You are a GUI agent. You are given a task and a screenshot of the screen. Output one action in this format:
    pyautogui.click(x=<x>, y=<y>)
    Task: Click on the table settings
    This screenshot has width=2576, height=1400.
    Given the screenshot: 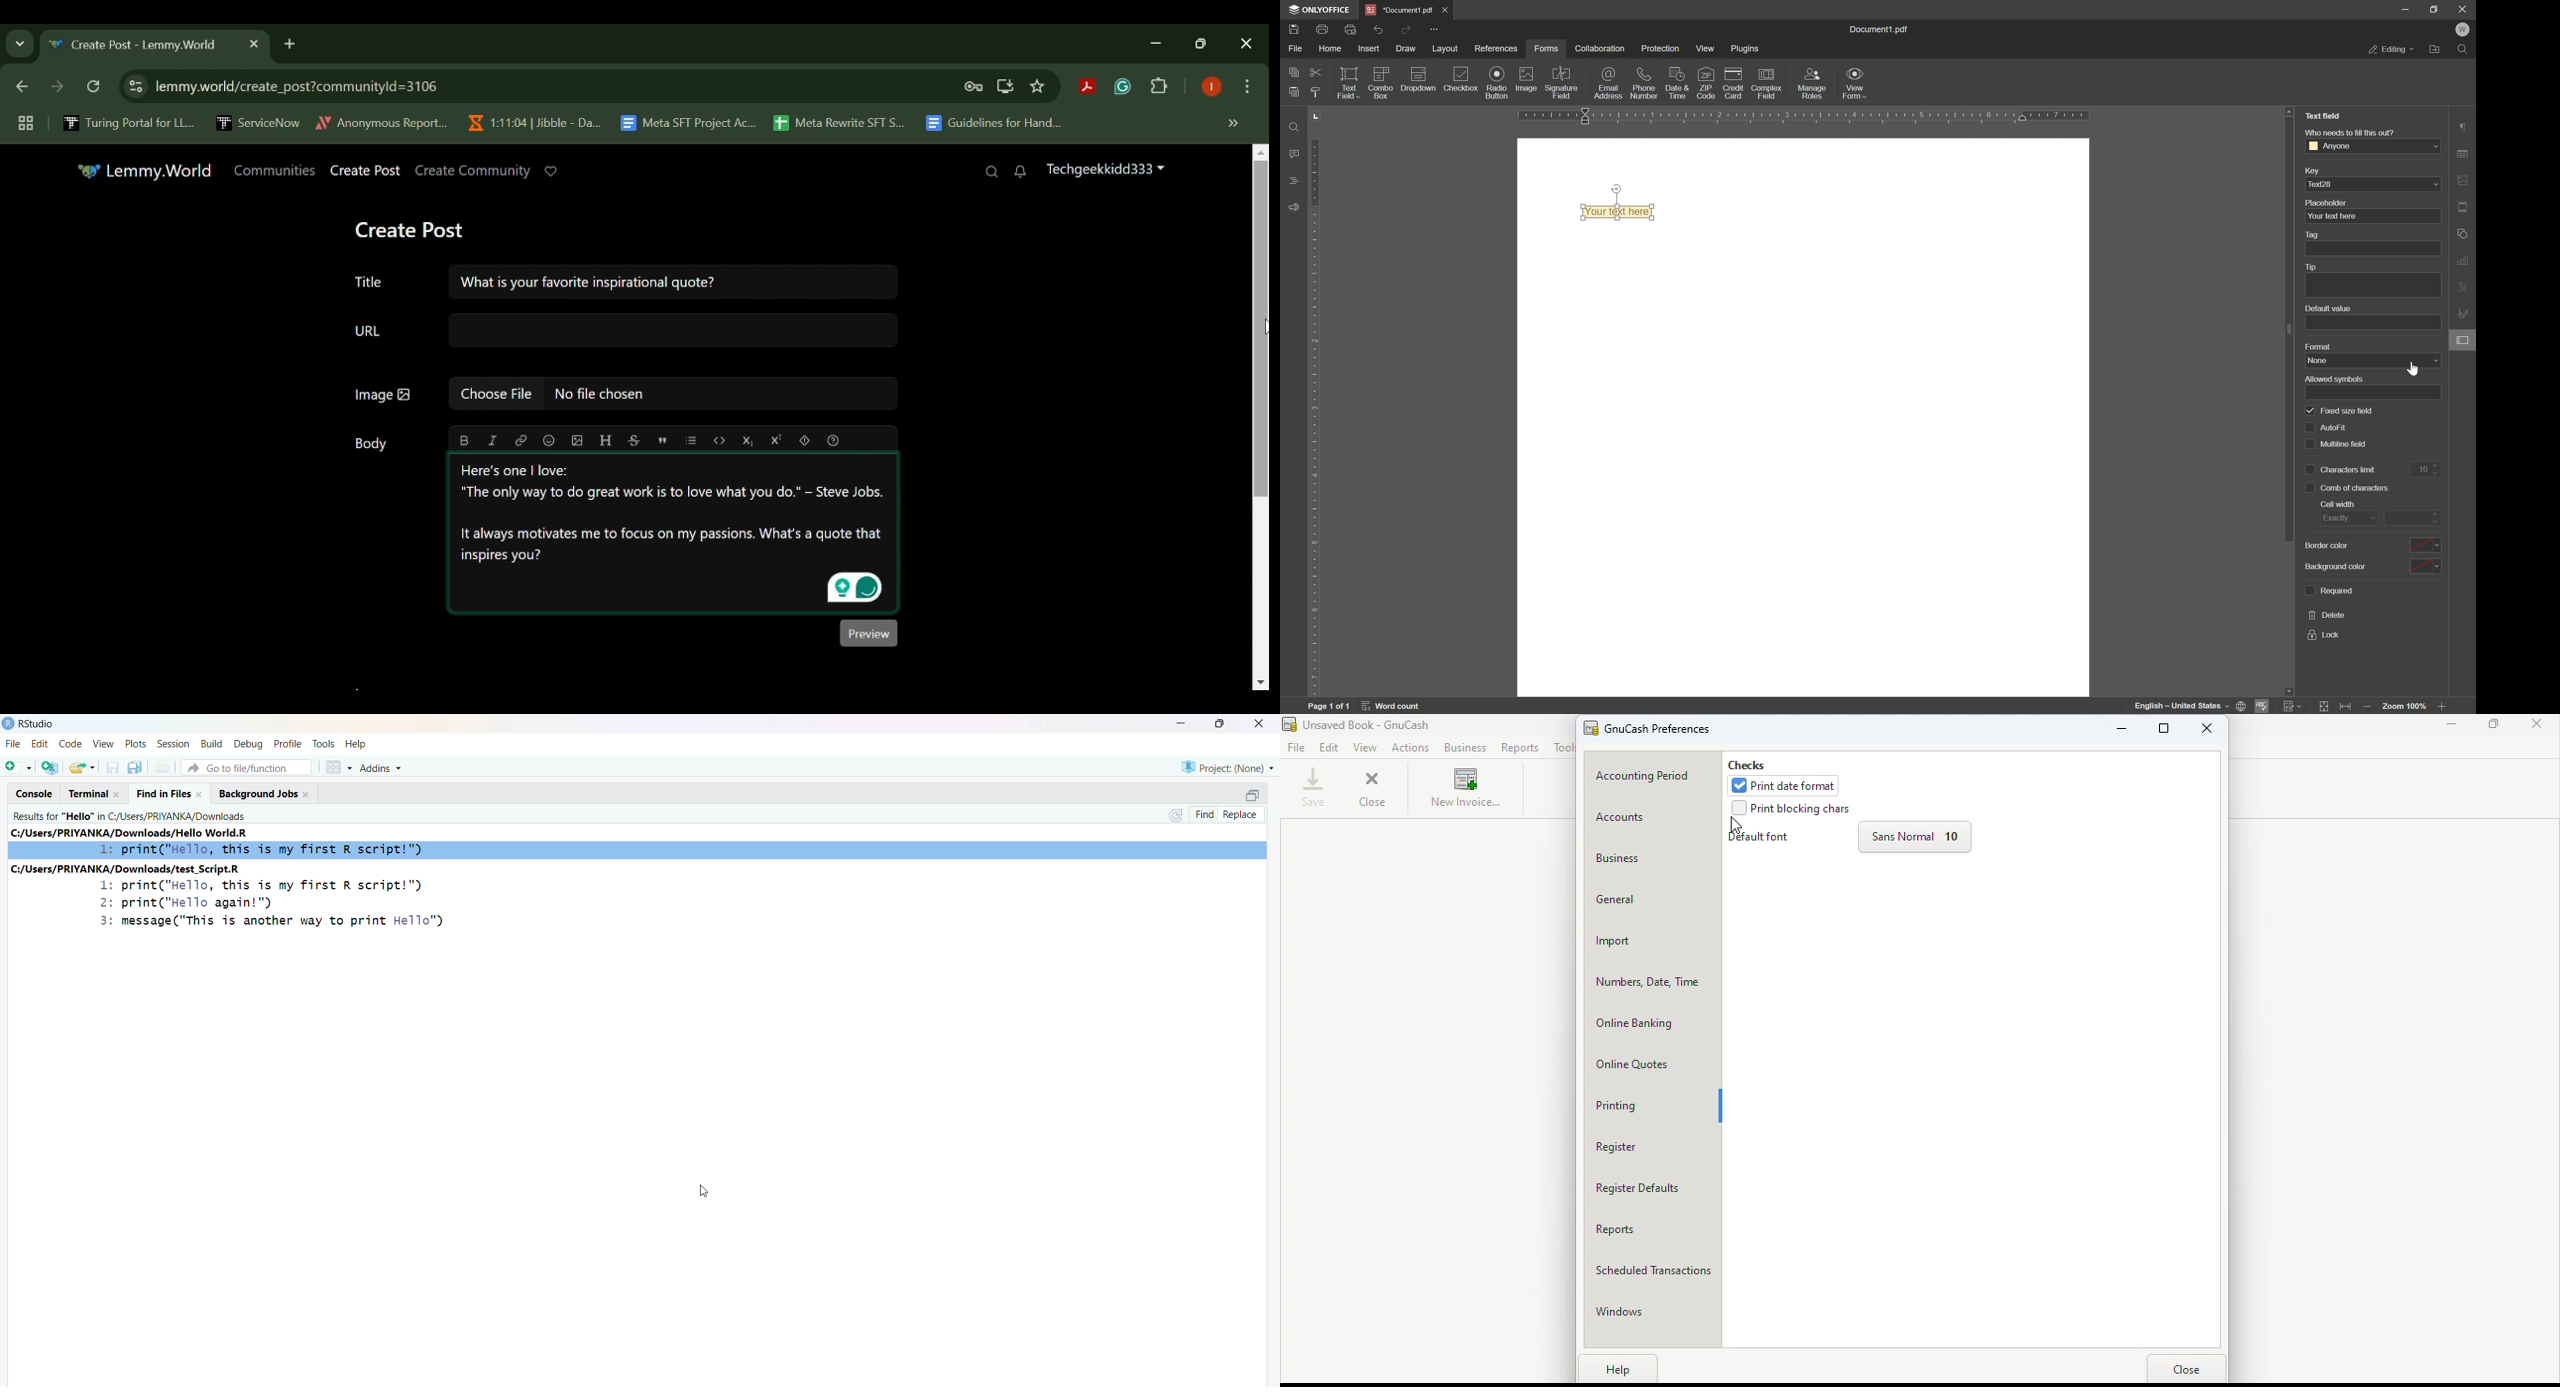 What is the action you would take?
    pyautogui.click(x=2464, y=154)
    